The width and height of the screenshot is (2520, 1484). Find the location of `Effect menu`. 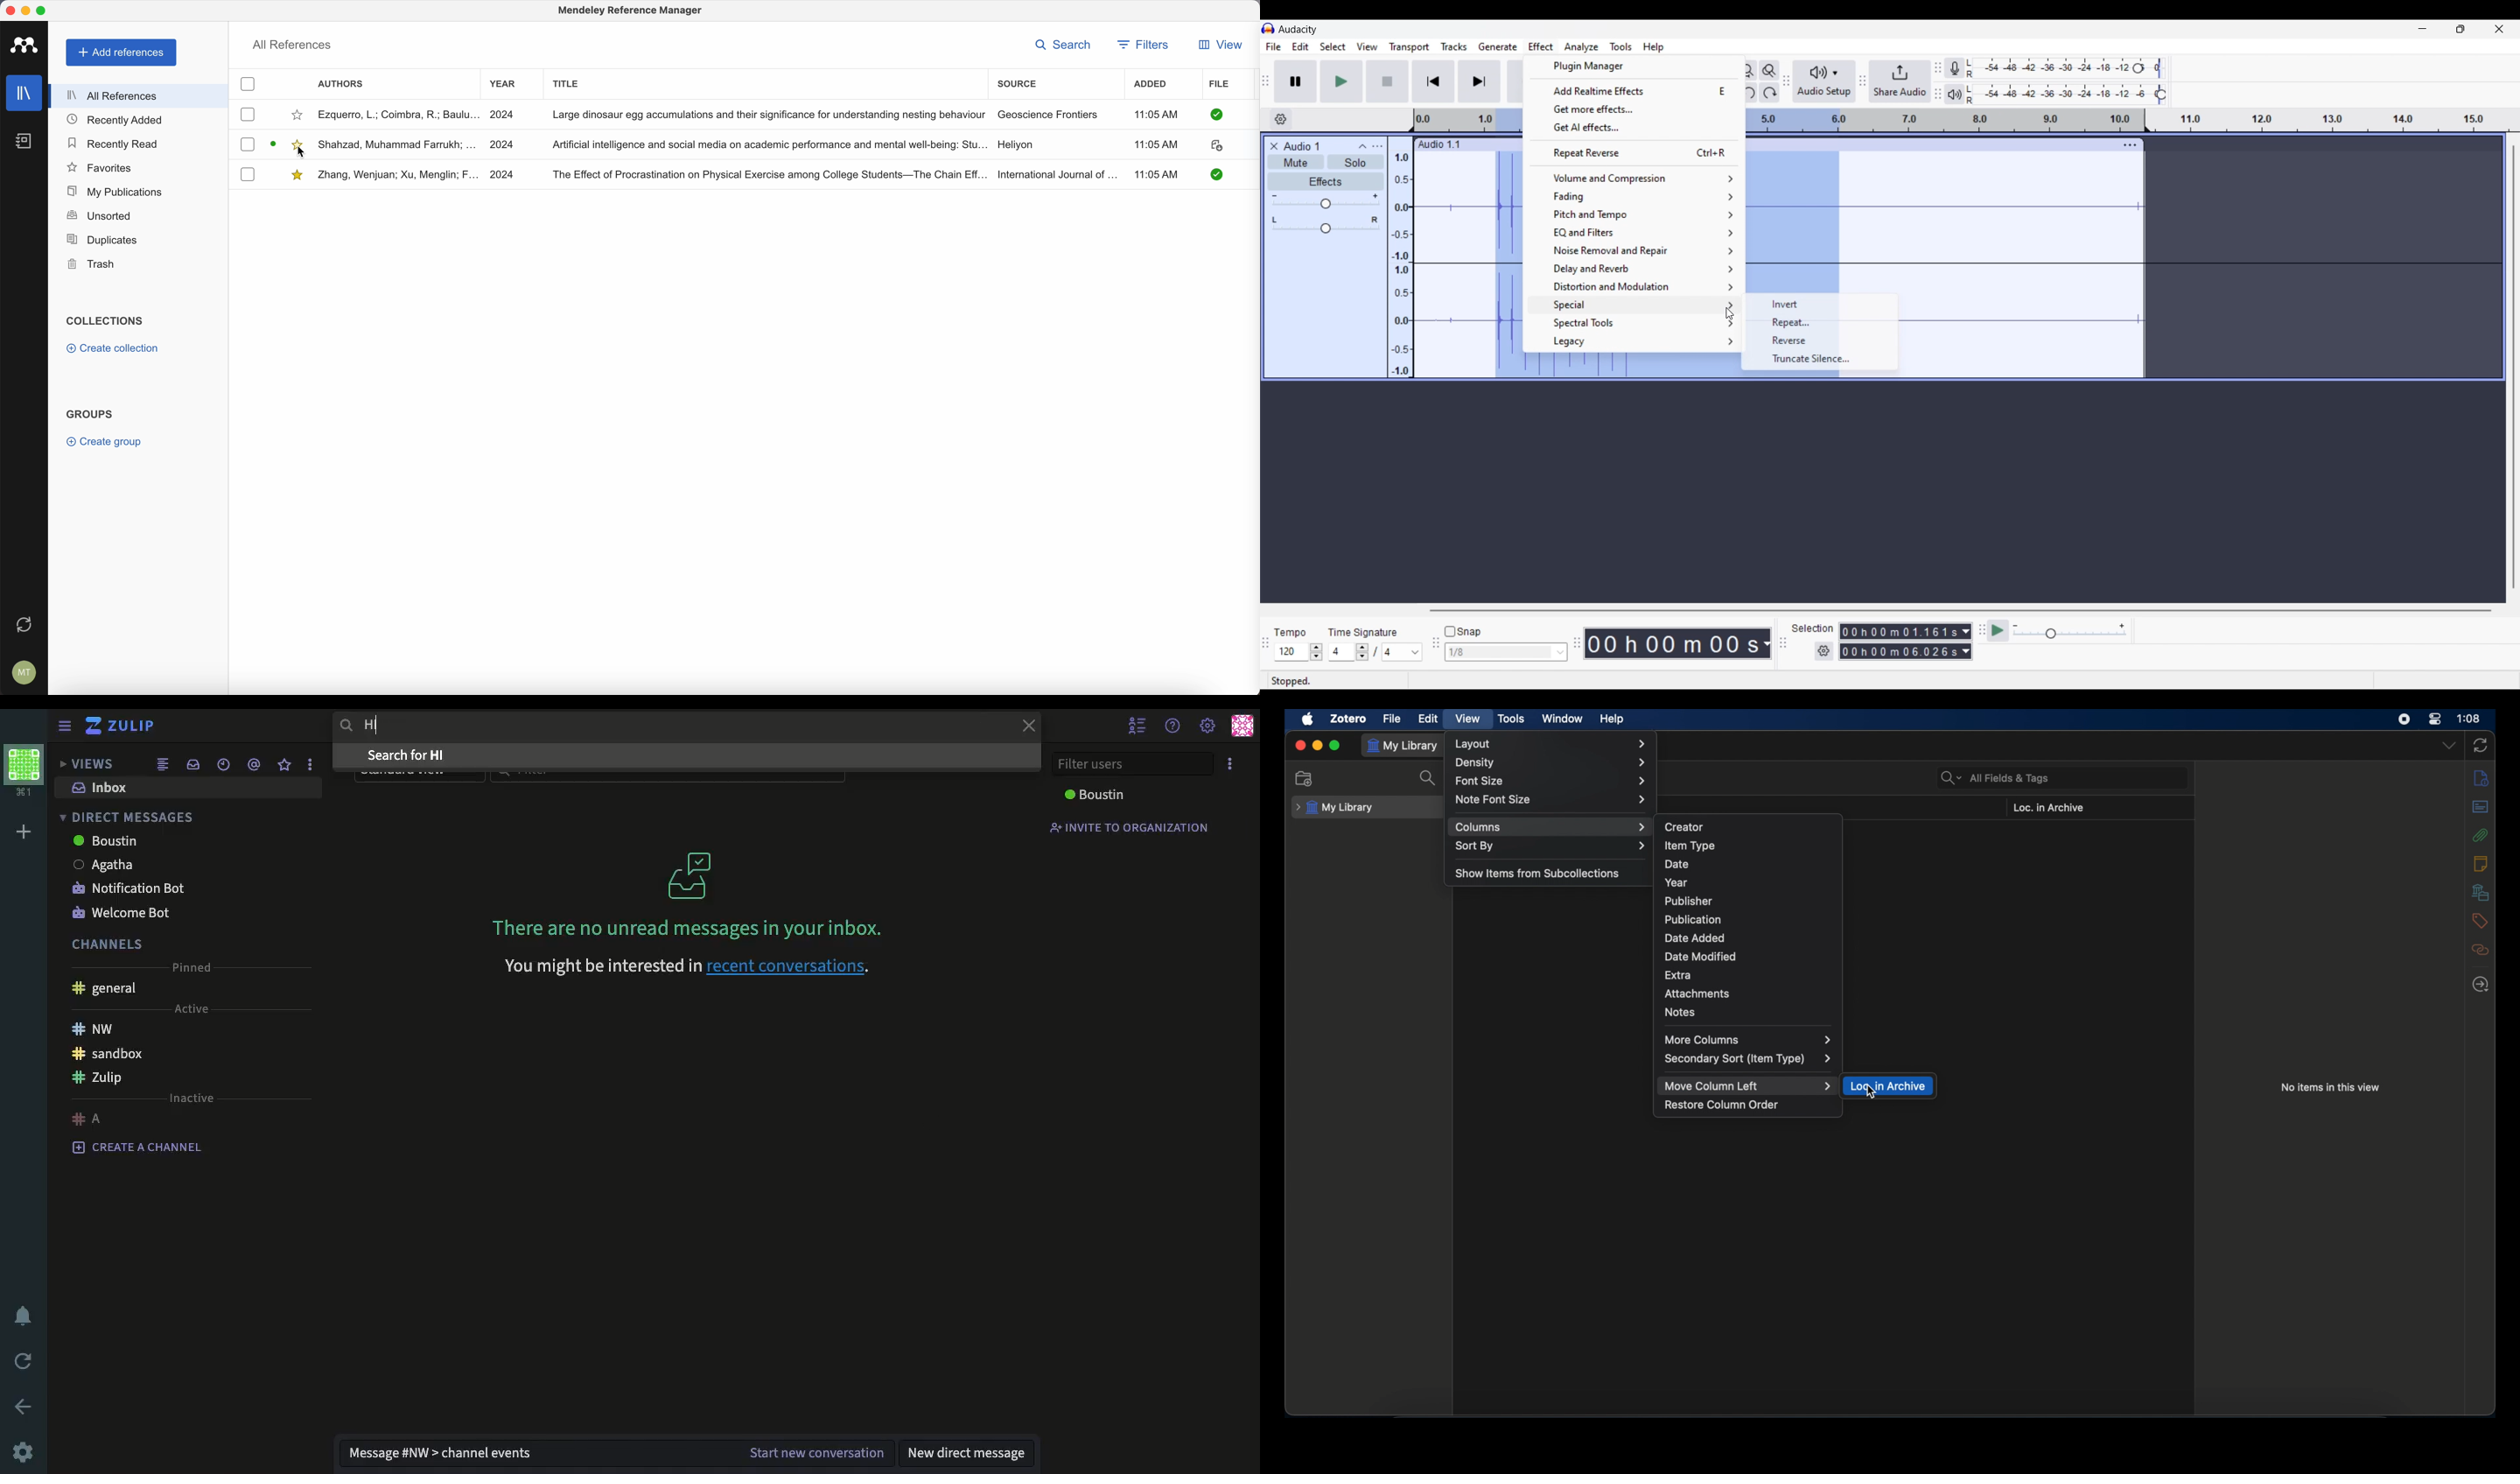

Effect menu is located at coordinates (1540, 47).